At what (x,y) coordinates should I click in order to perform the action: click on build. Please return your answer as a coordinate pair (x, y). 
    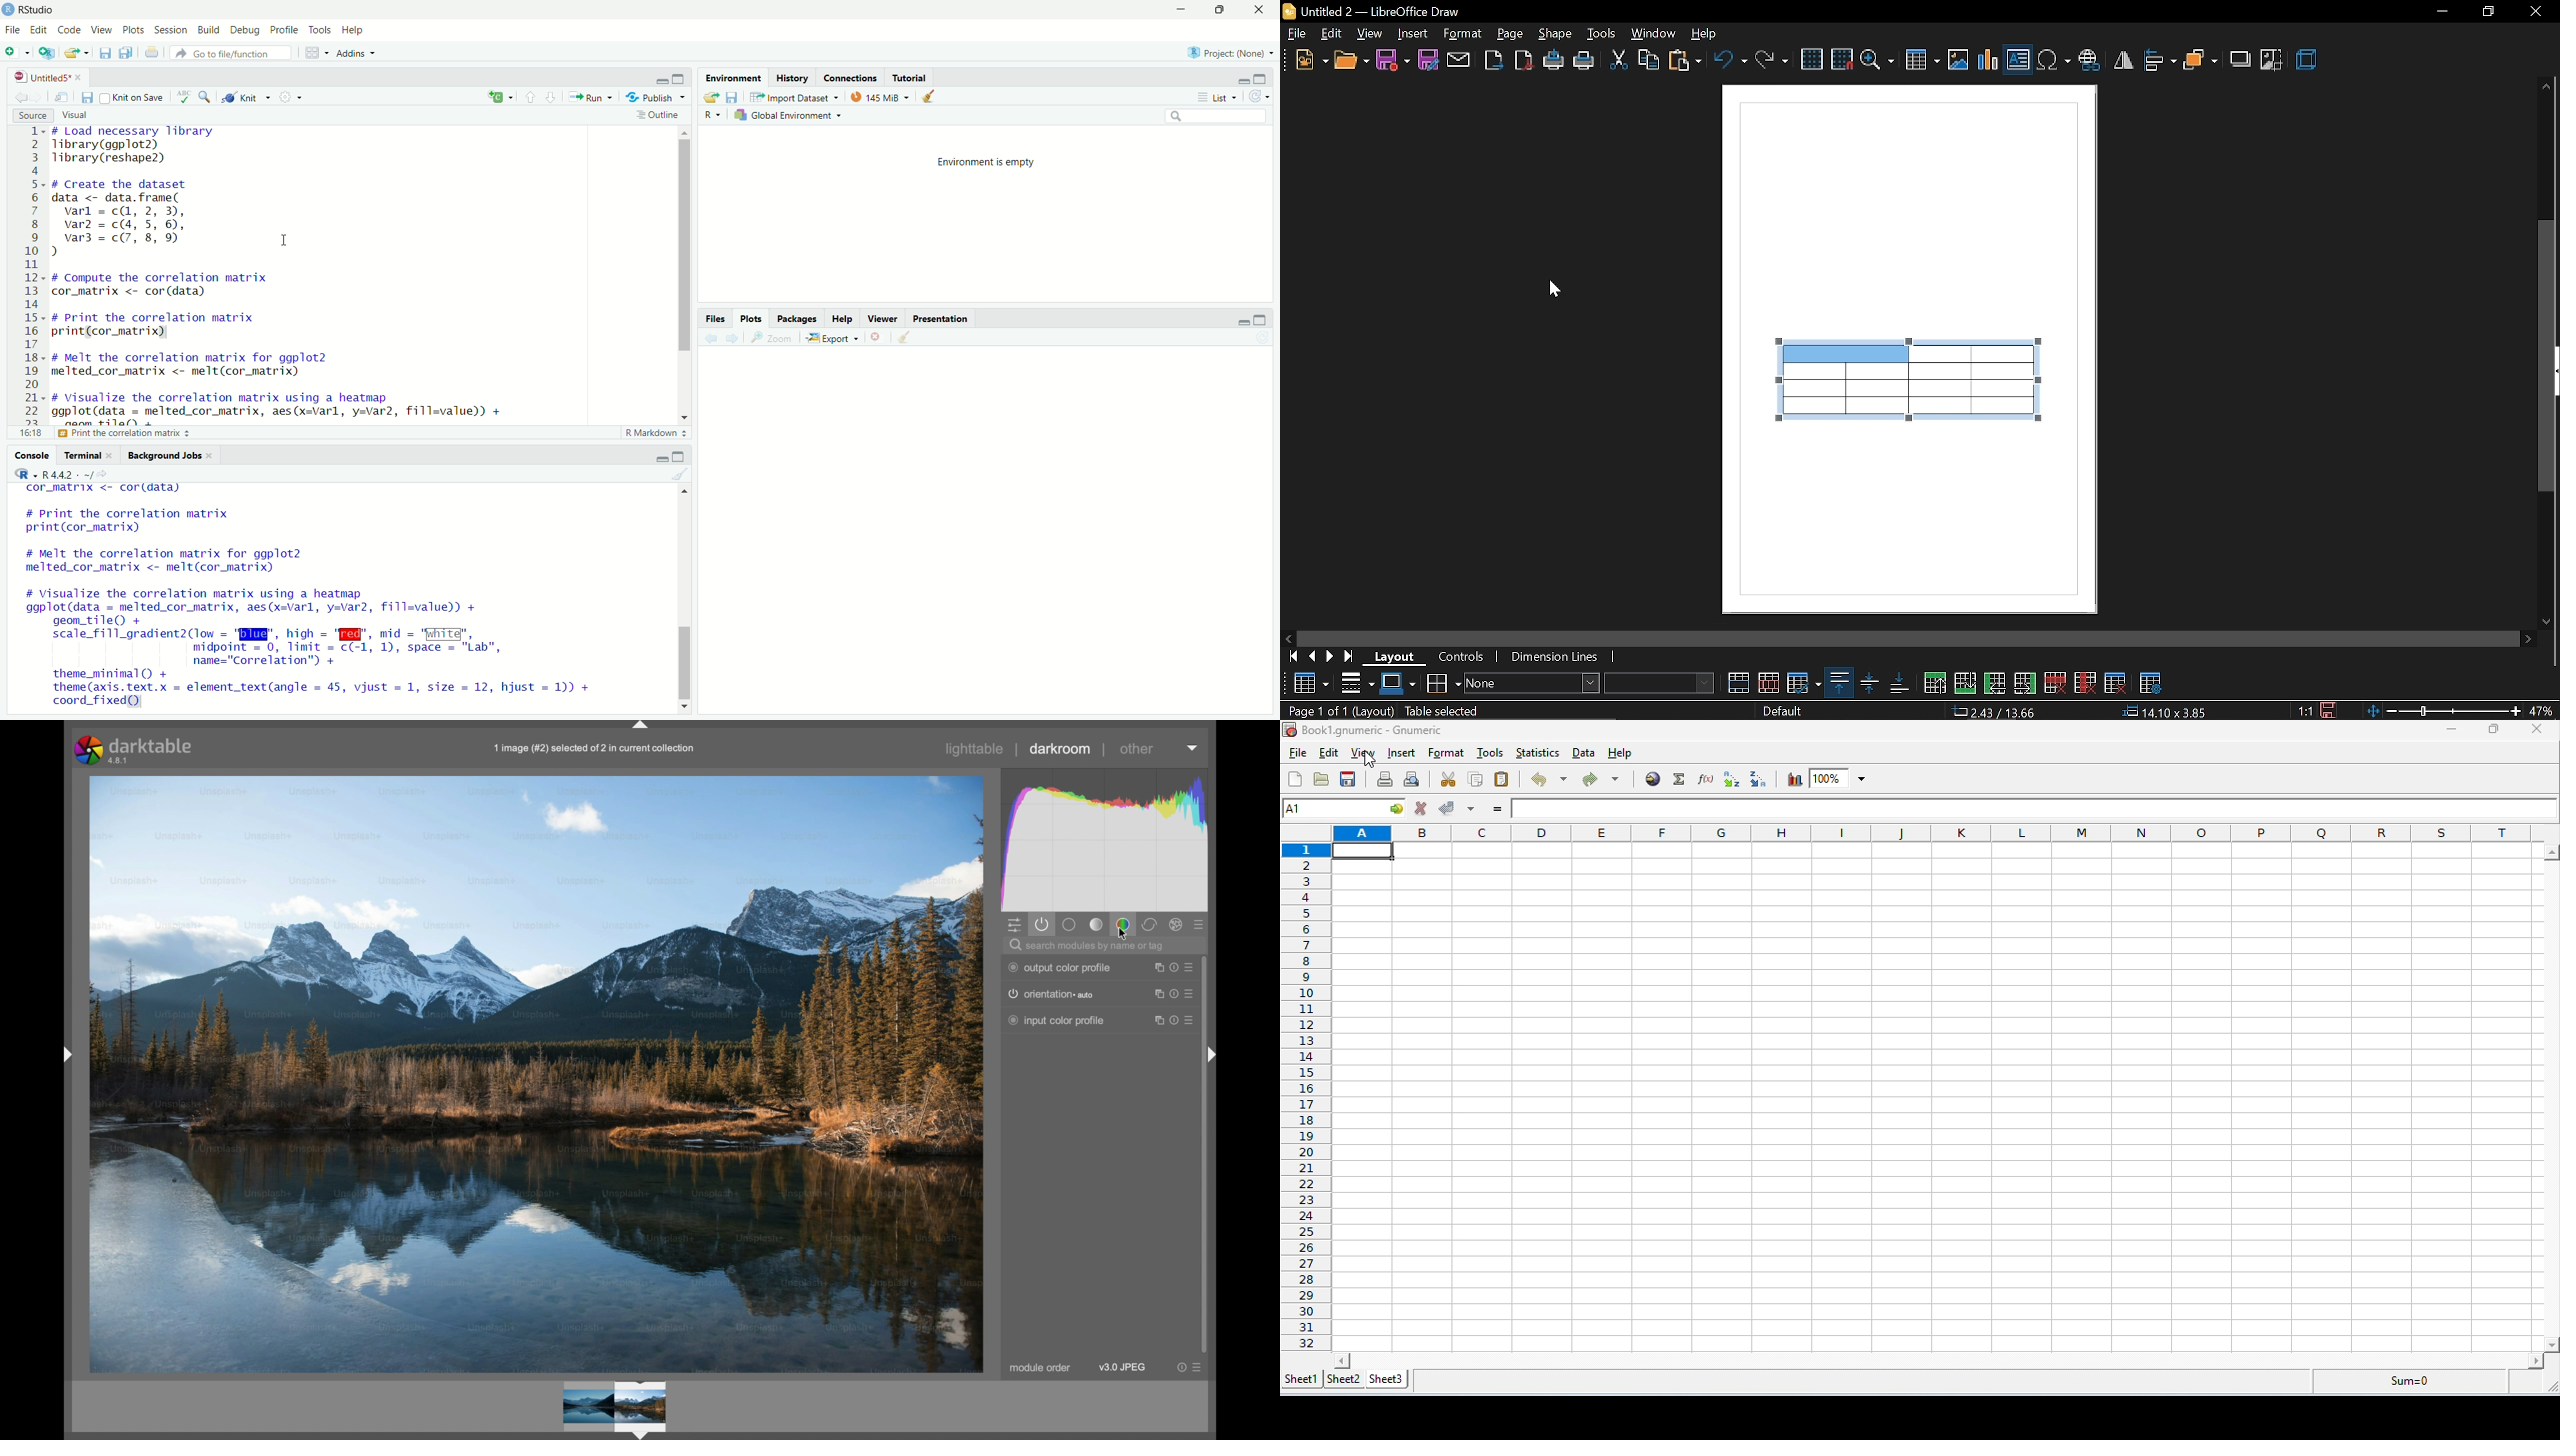
    Looking at the image, I should click on (209, 30).